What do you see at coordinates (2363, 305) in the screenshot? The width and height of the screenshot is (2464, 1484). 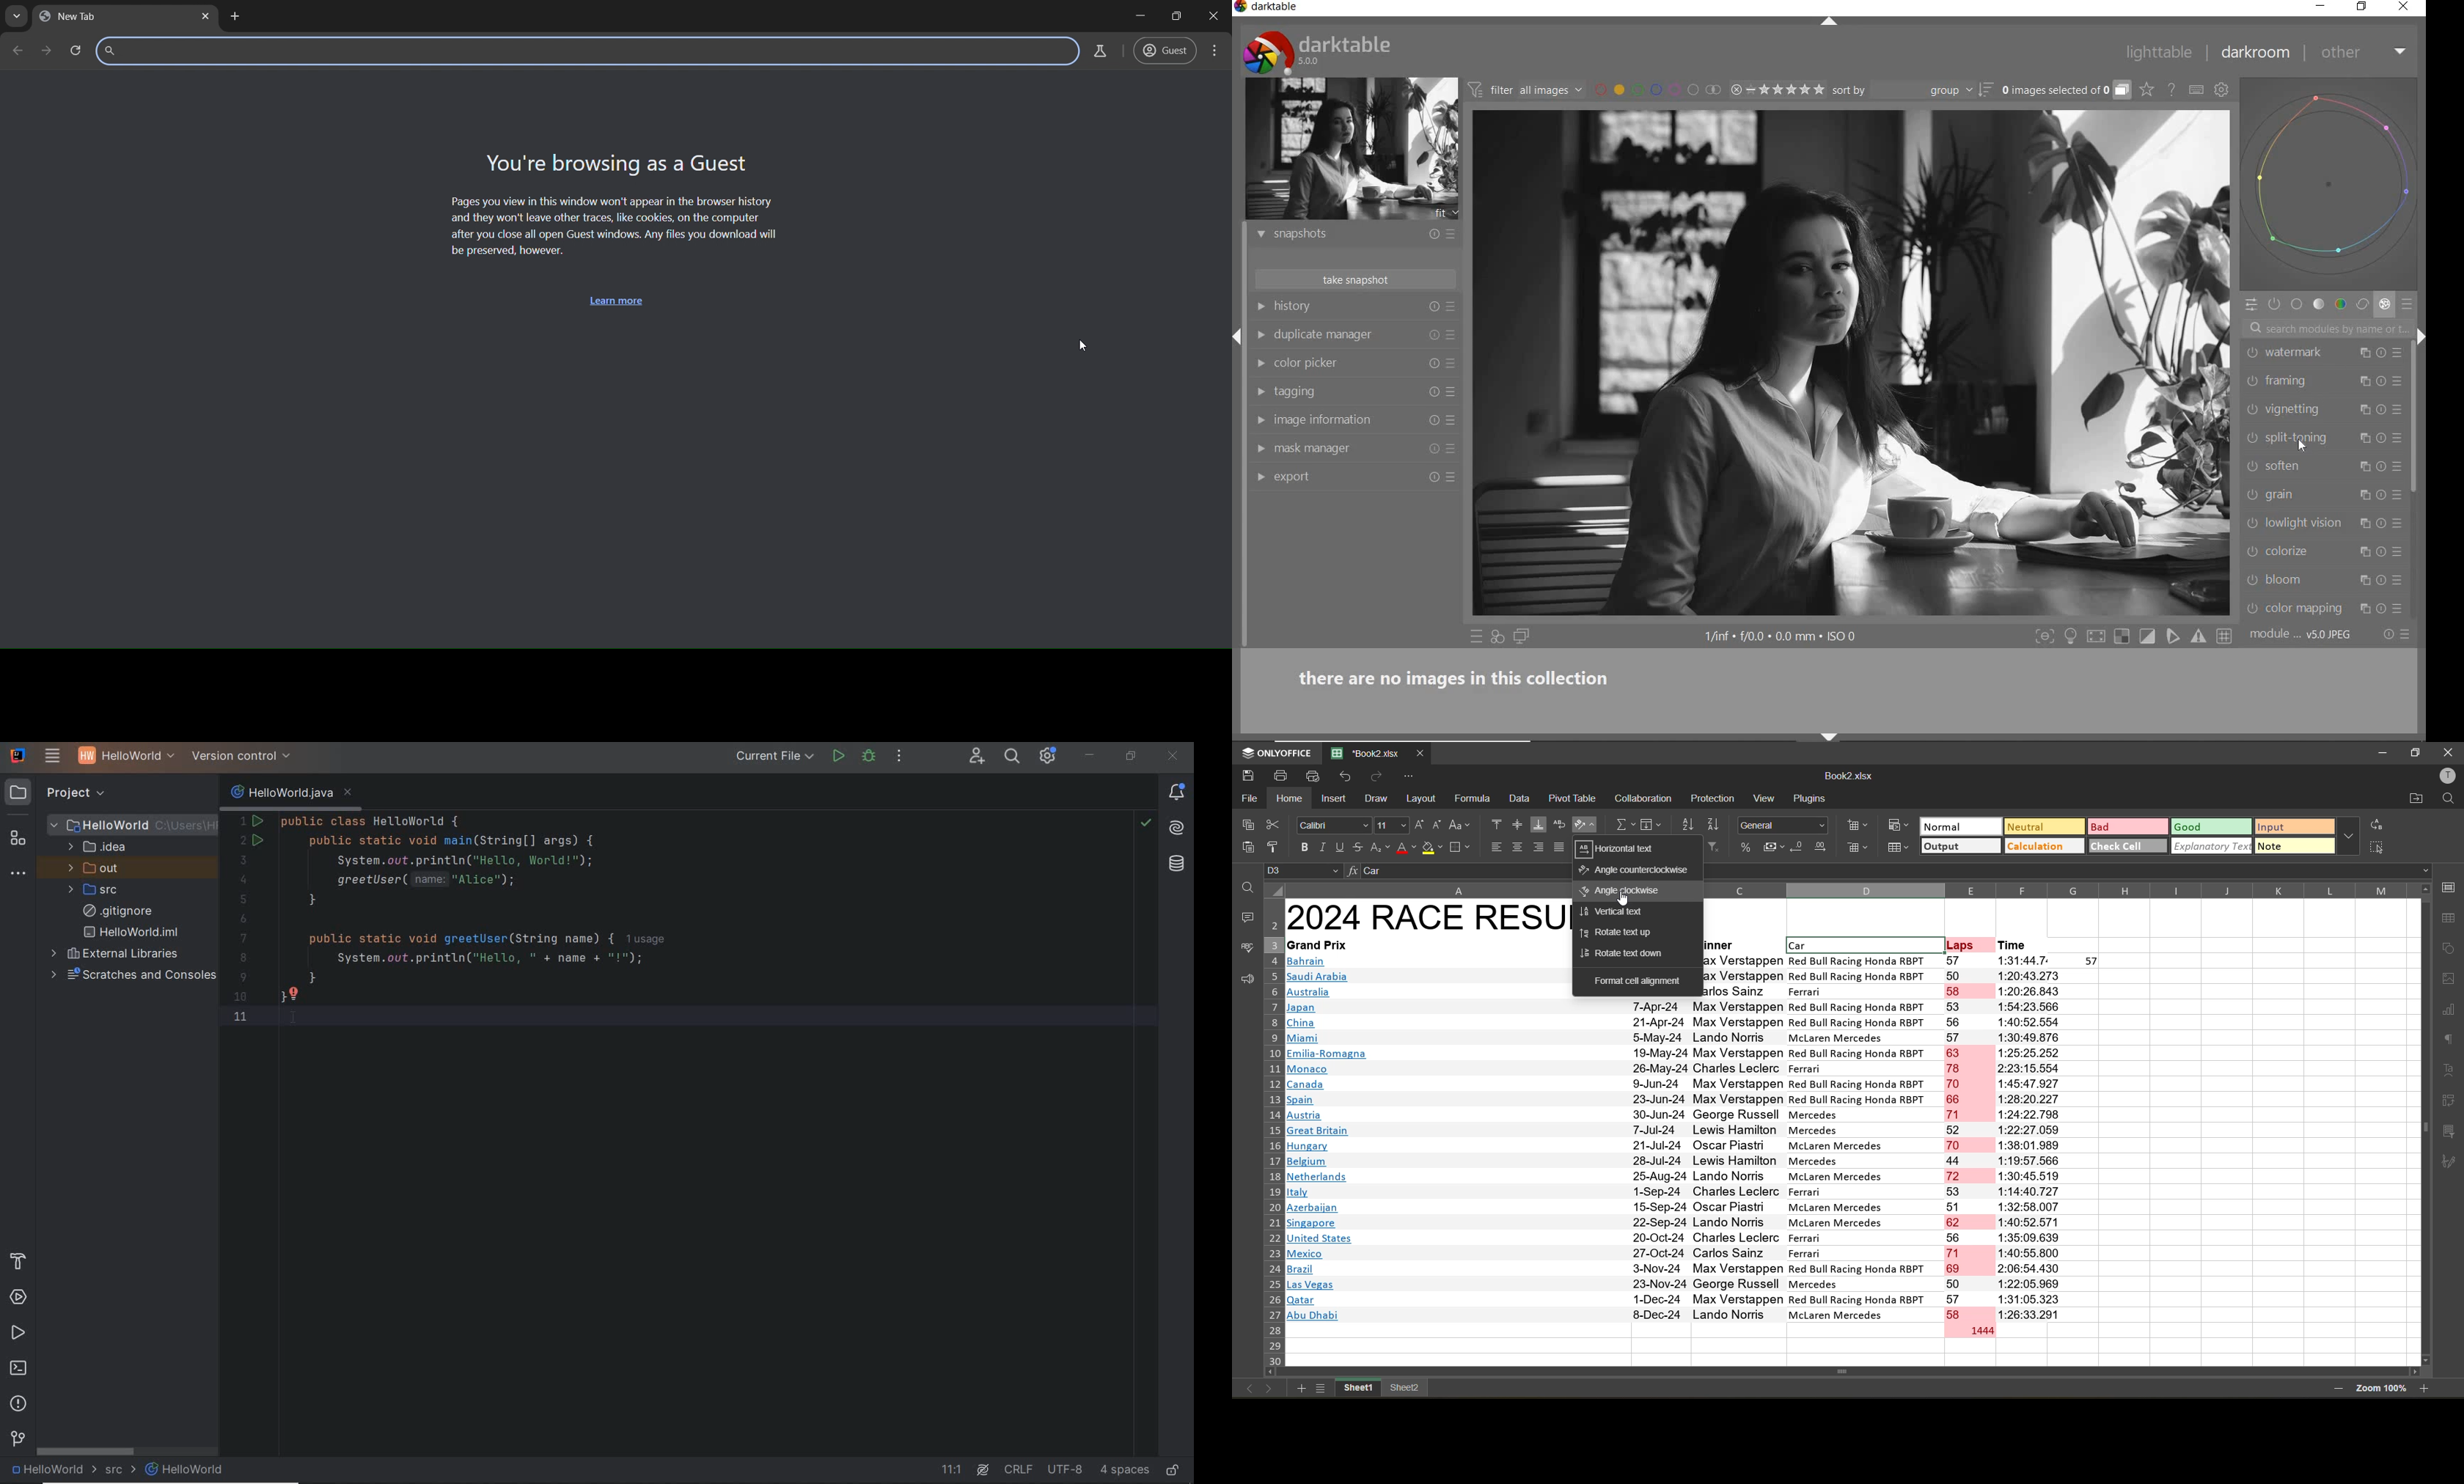 I see `correct` at bounding box center [2363, 305].